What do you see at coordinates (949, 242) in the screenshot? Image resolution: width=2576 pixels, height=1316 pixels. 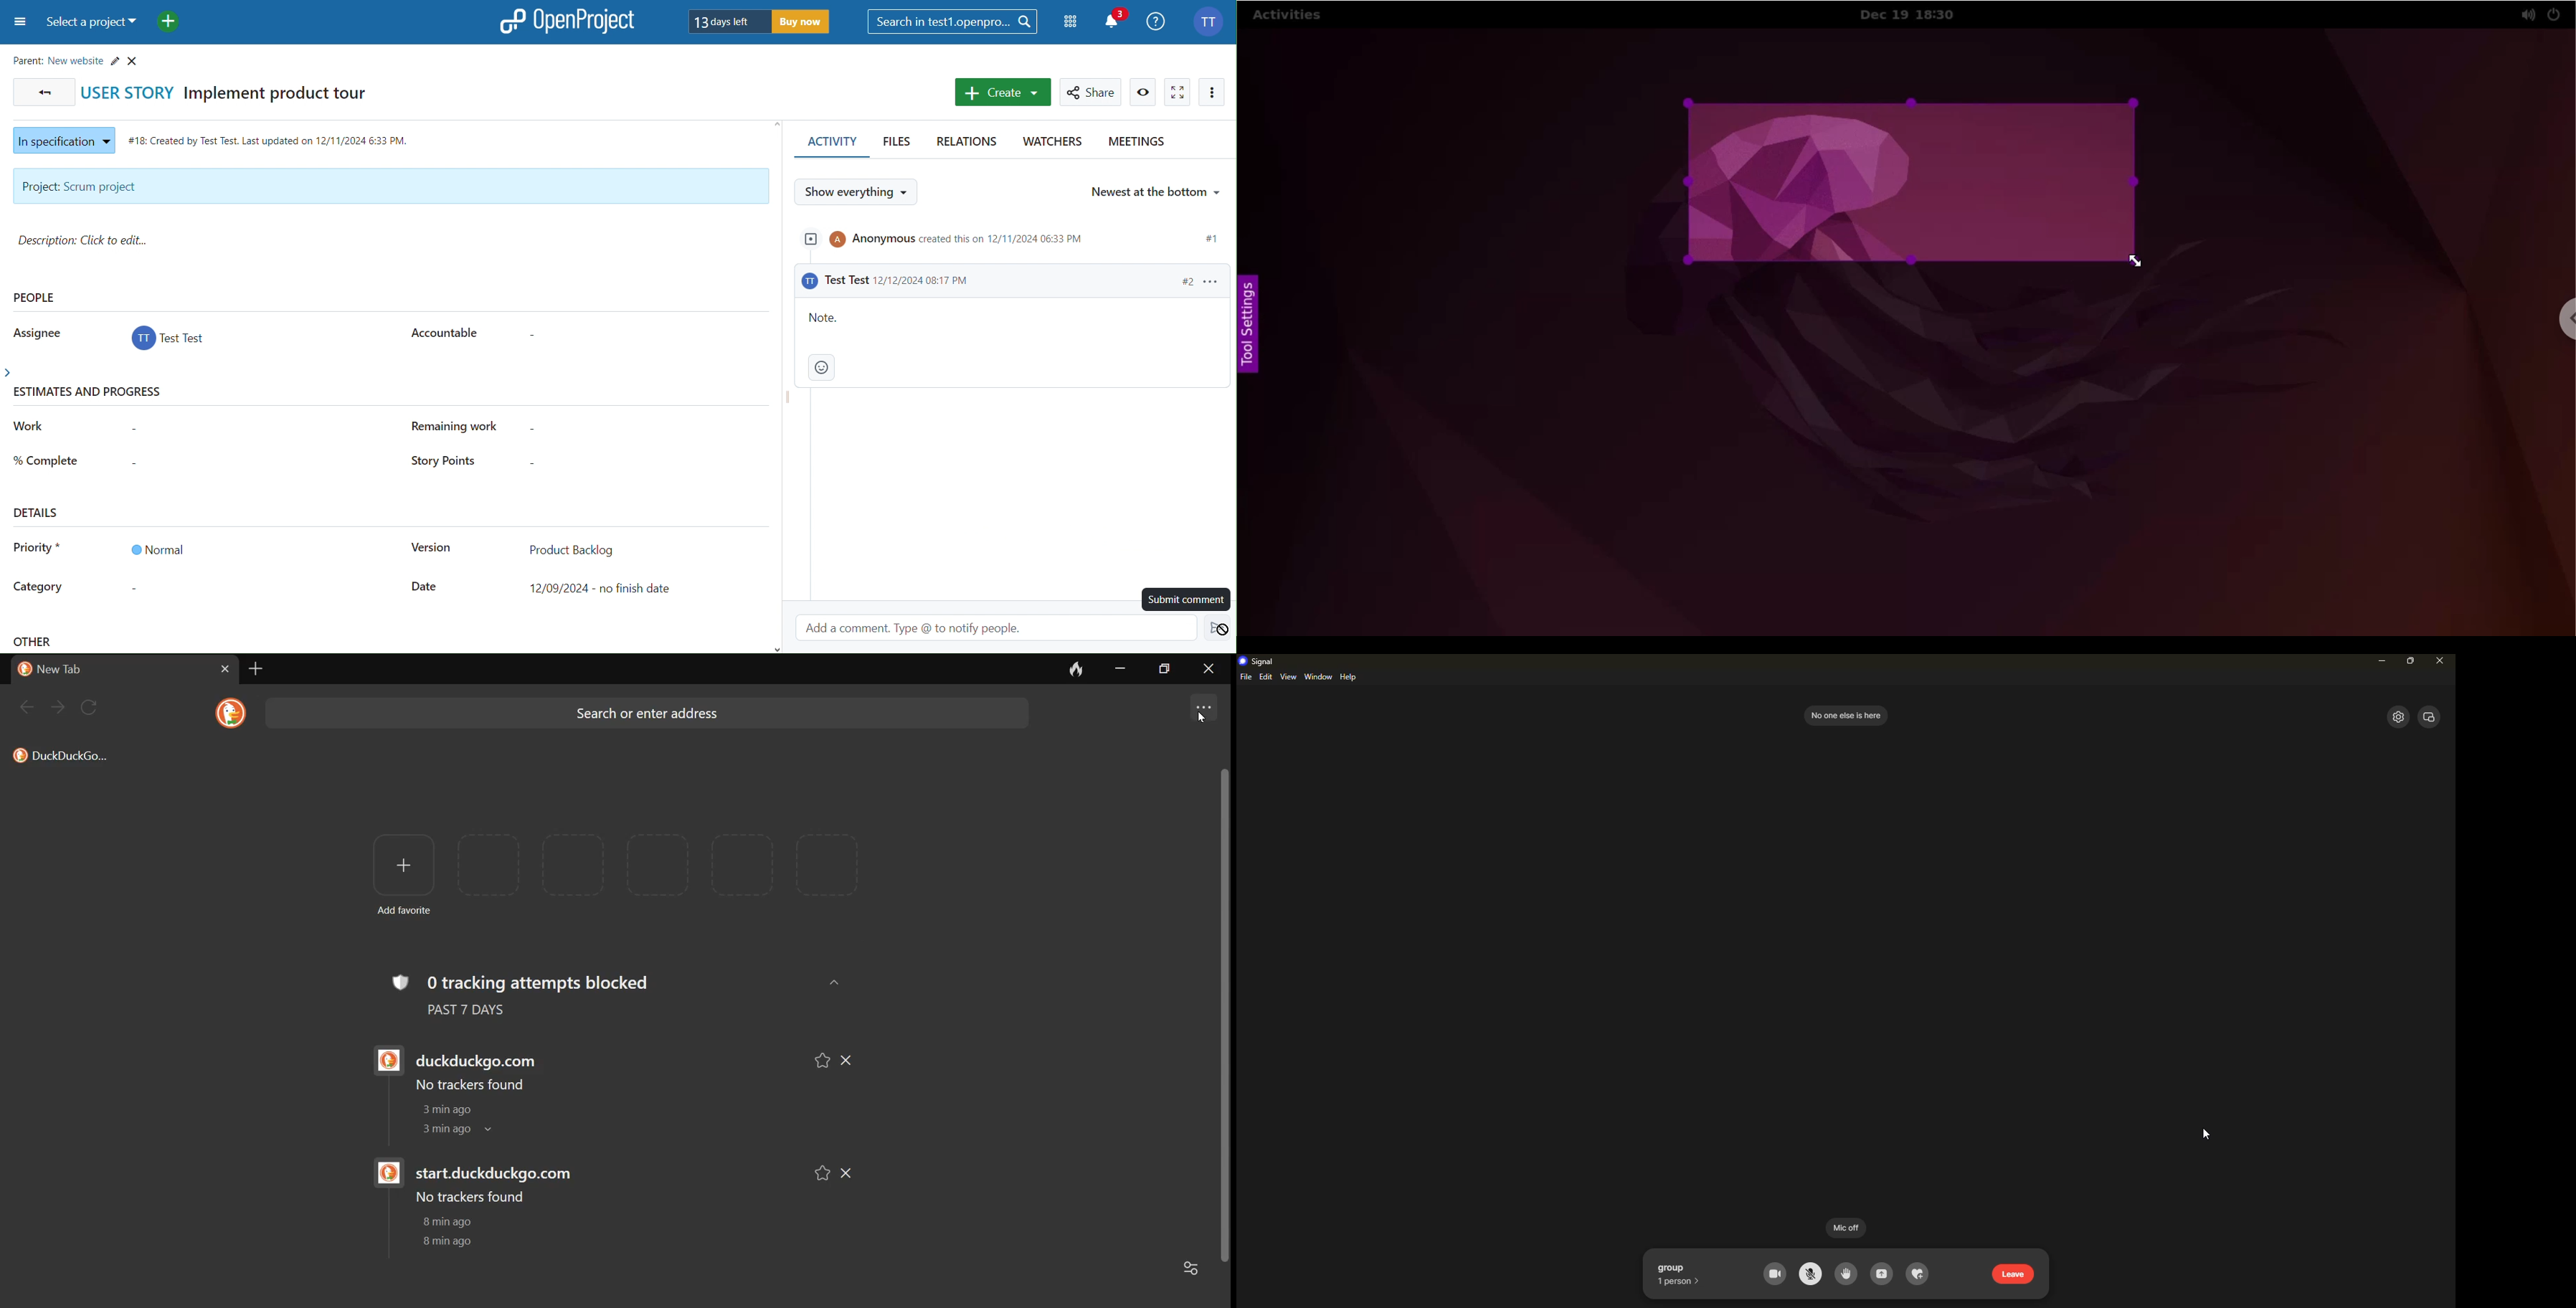 I see `5) @) Anonymous created this on 12/11/2024 0633 PM` at bounding box center [949, 242].